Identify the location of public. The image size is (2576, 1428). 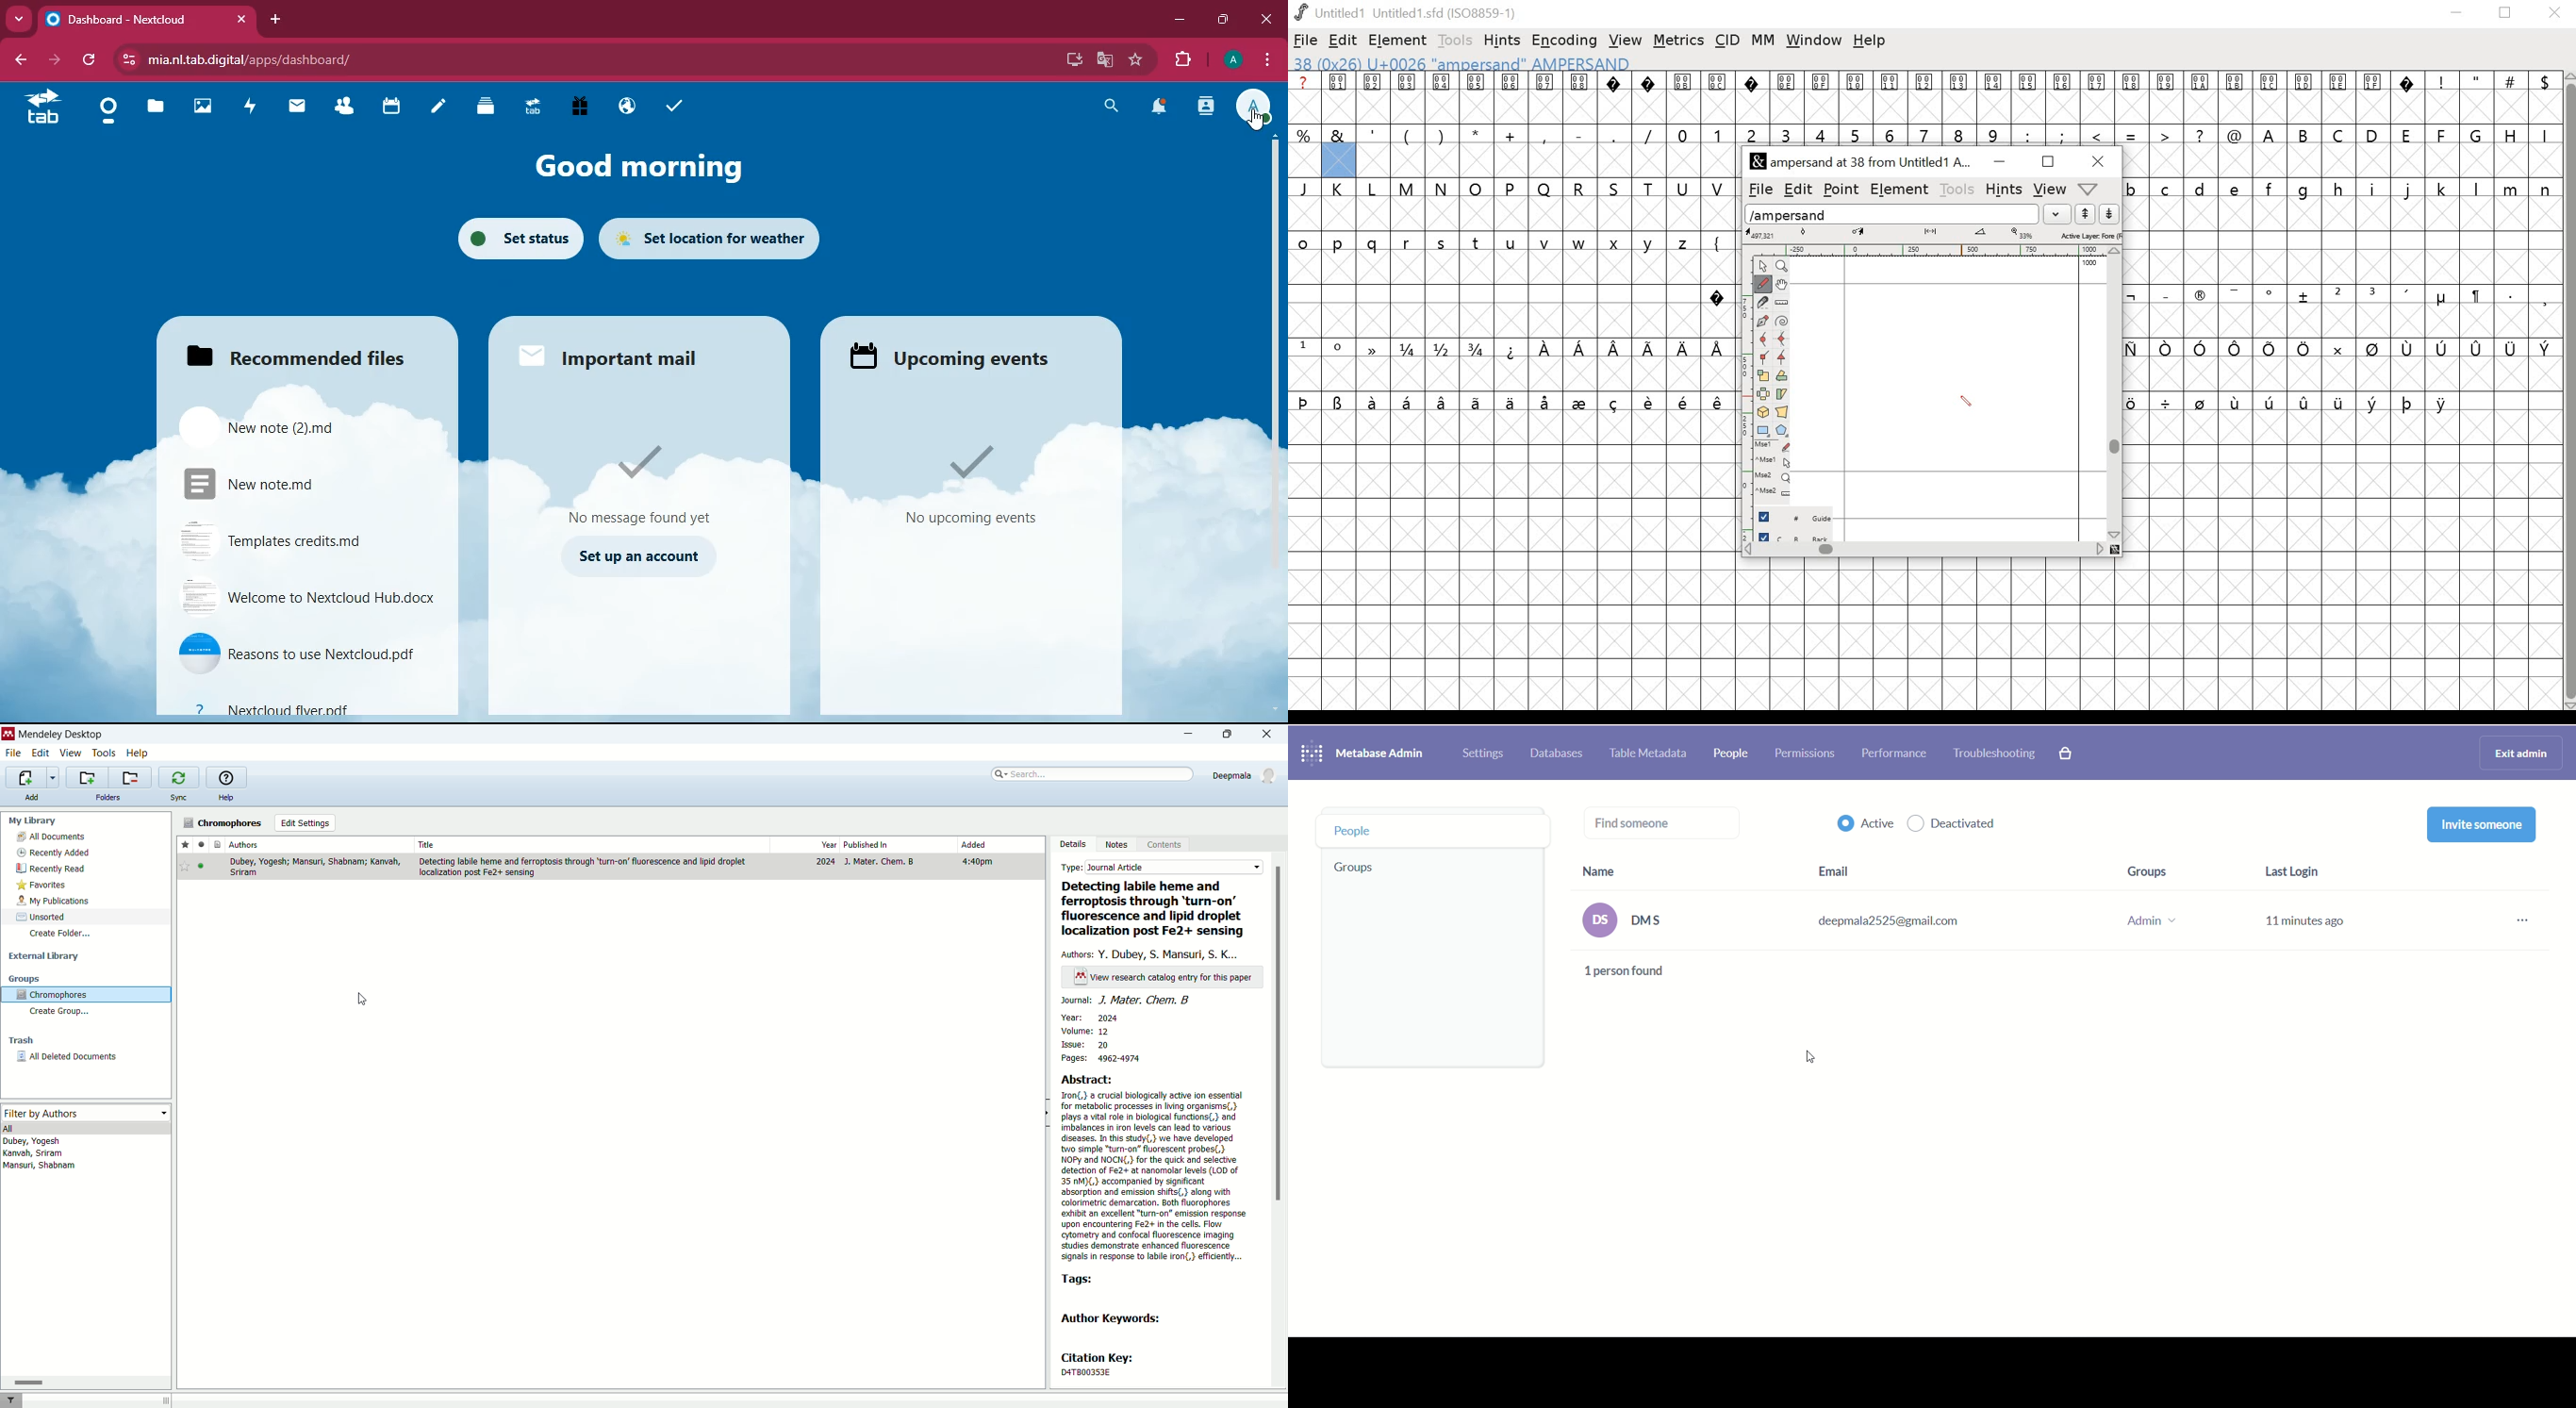
(623, 108).